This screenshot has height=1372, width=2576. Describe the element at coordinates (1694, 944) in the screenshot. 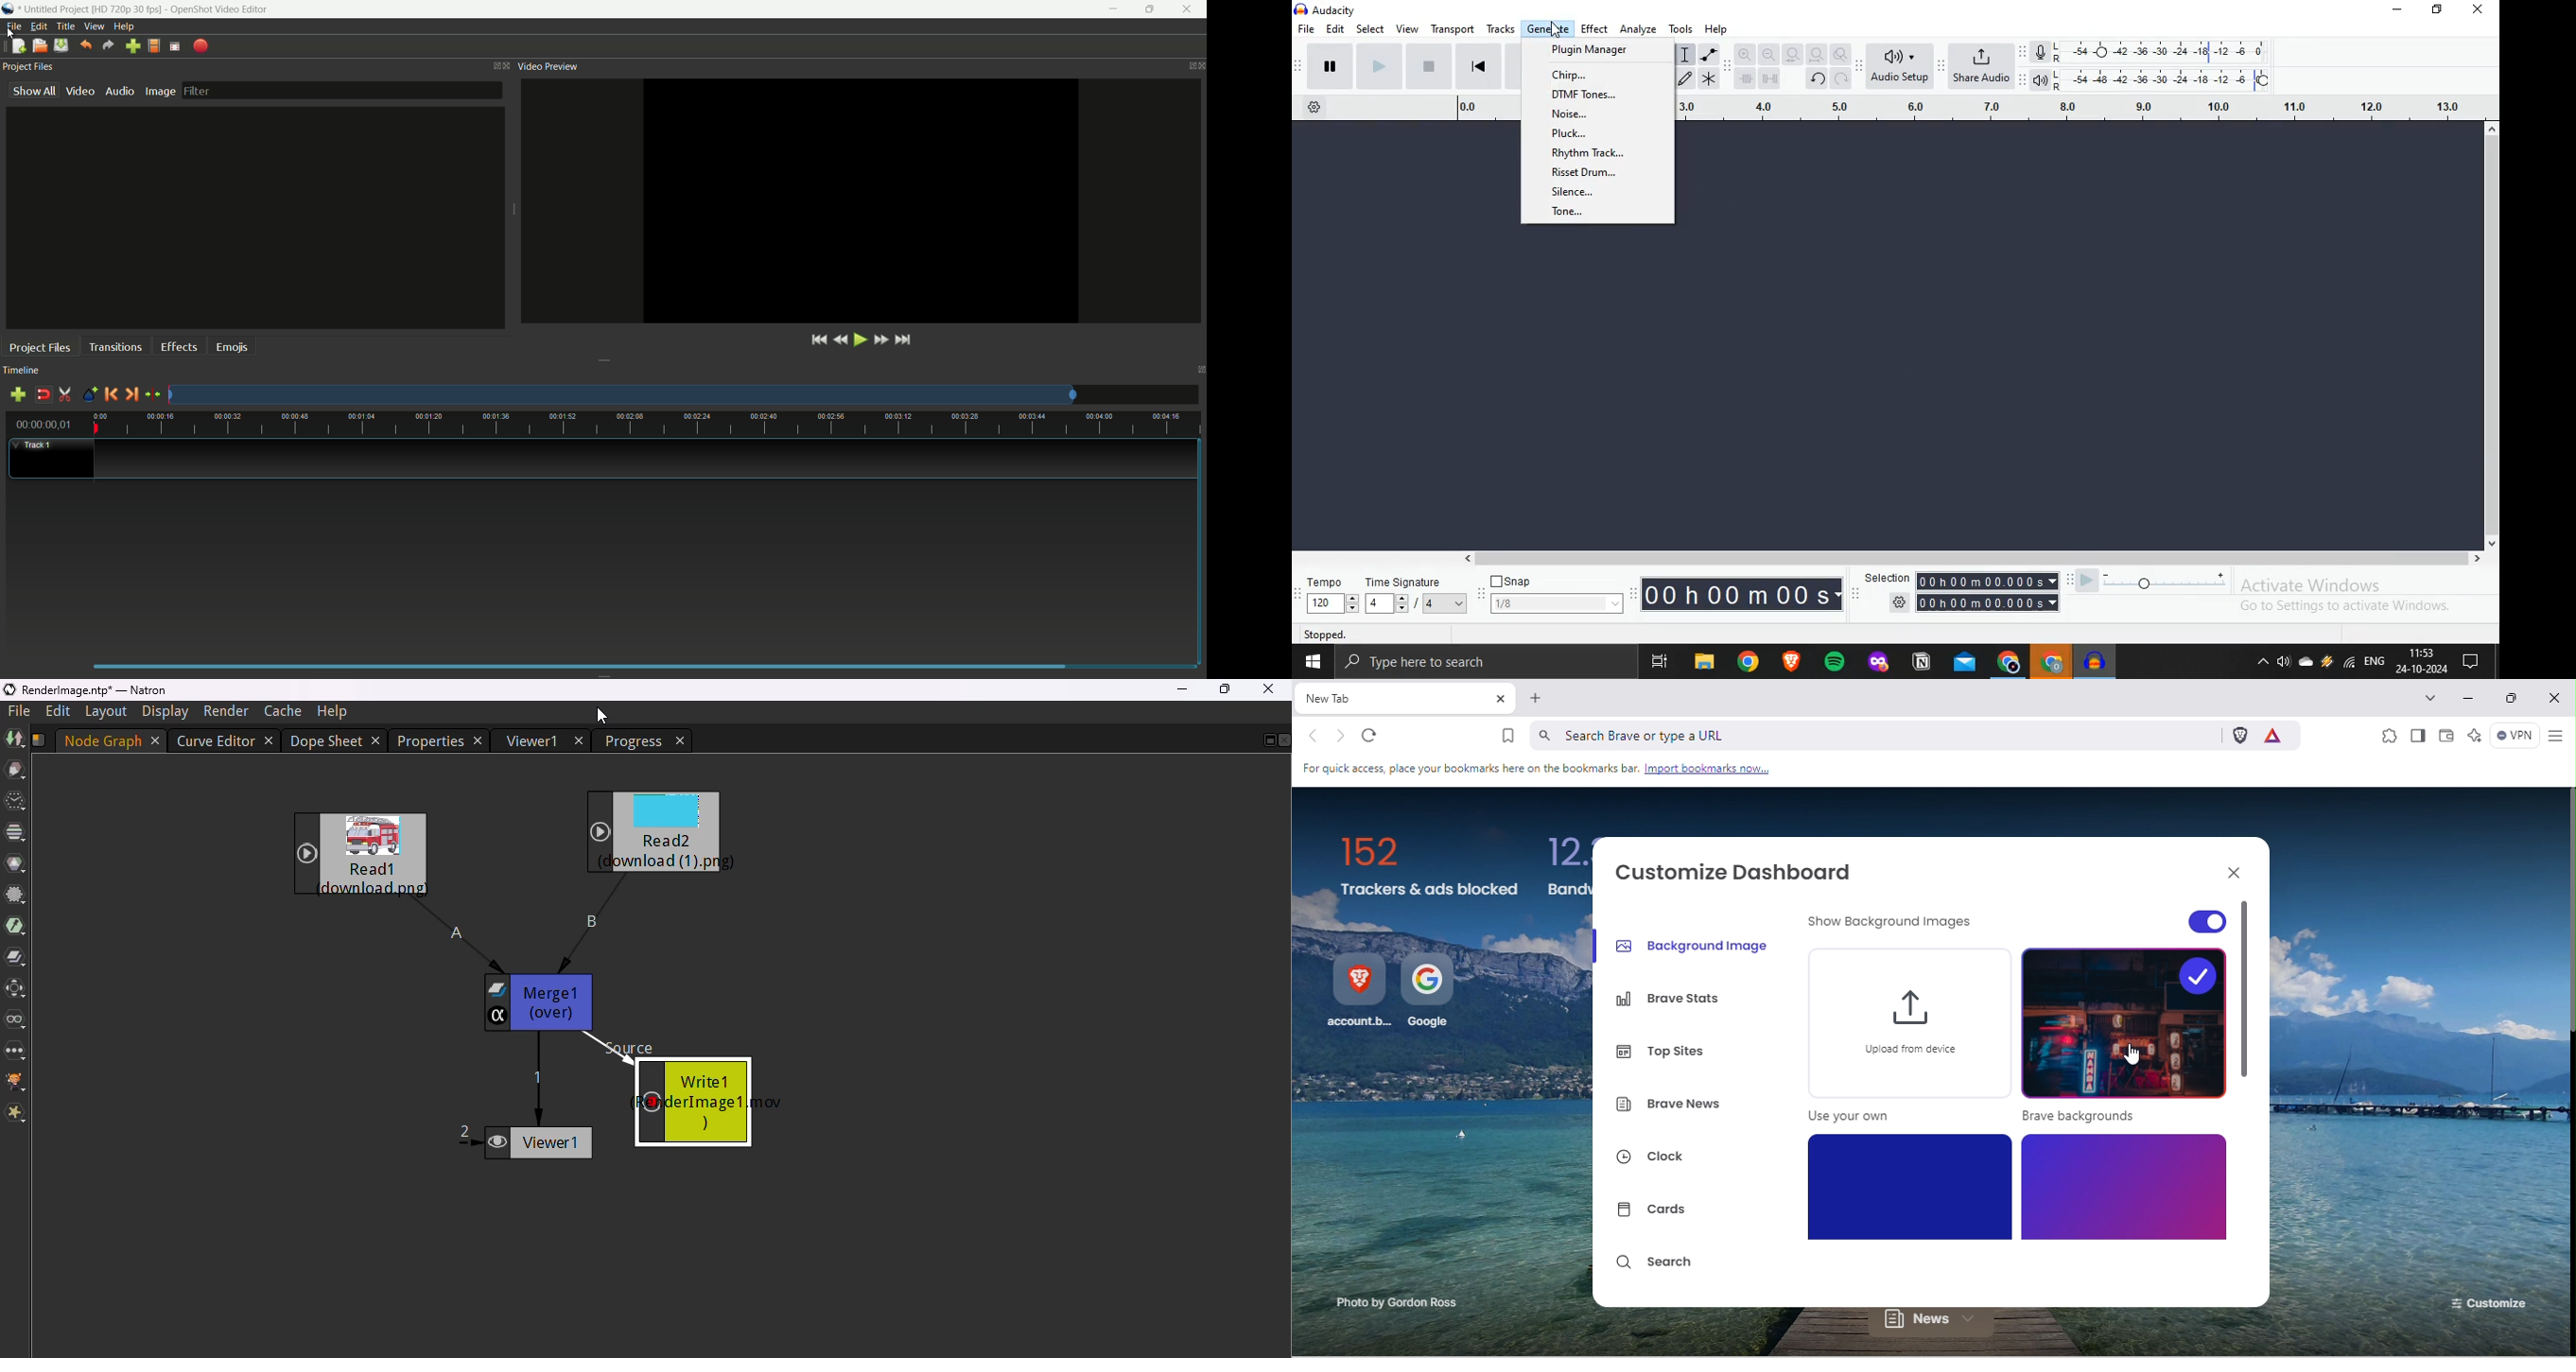

I see `Background image` at that location.